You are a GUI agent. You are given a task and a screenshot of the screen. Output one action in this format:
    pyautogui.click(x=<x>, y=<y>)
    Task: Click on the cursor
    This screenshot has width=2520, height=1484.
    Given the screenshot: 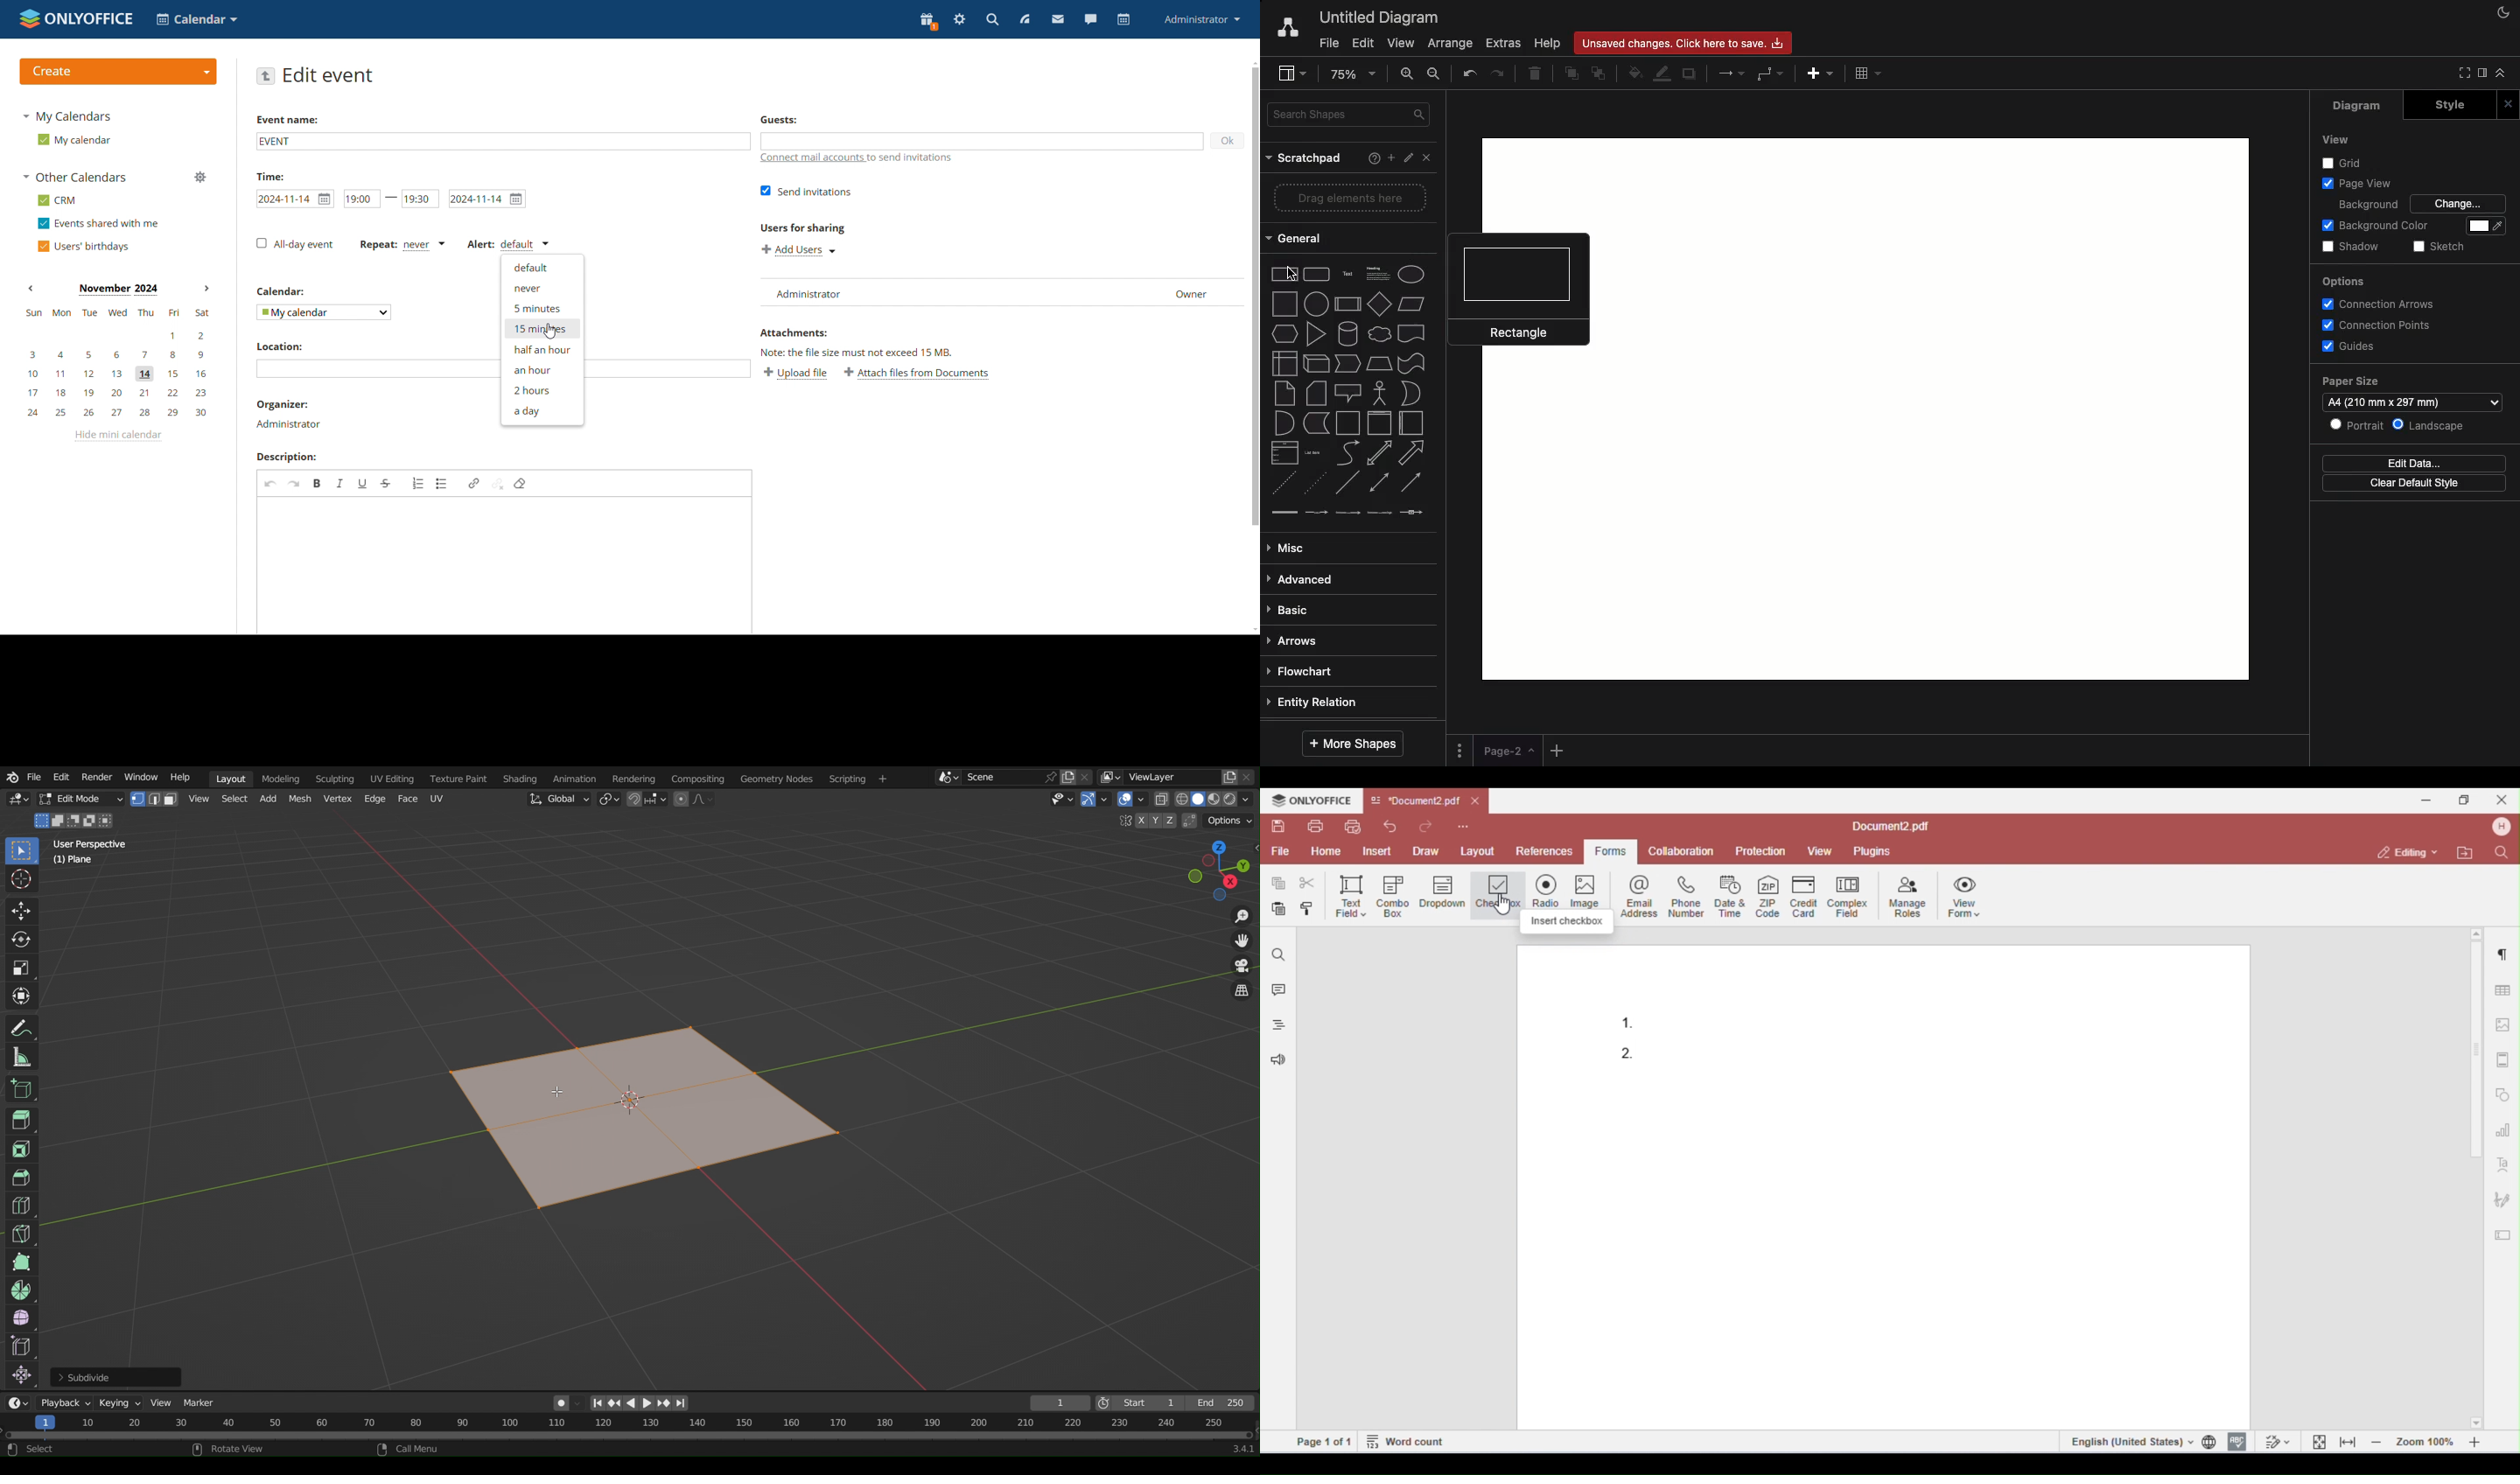 What is the action you would take?
    pyautogui.click(x=549, y=331)
    